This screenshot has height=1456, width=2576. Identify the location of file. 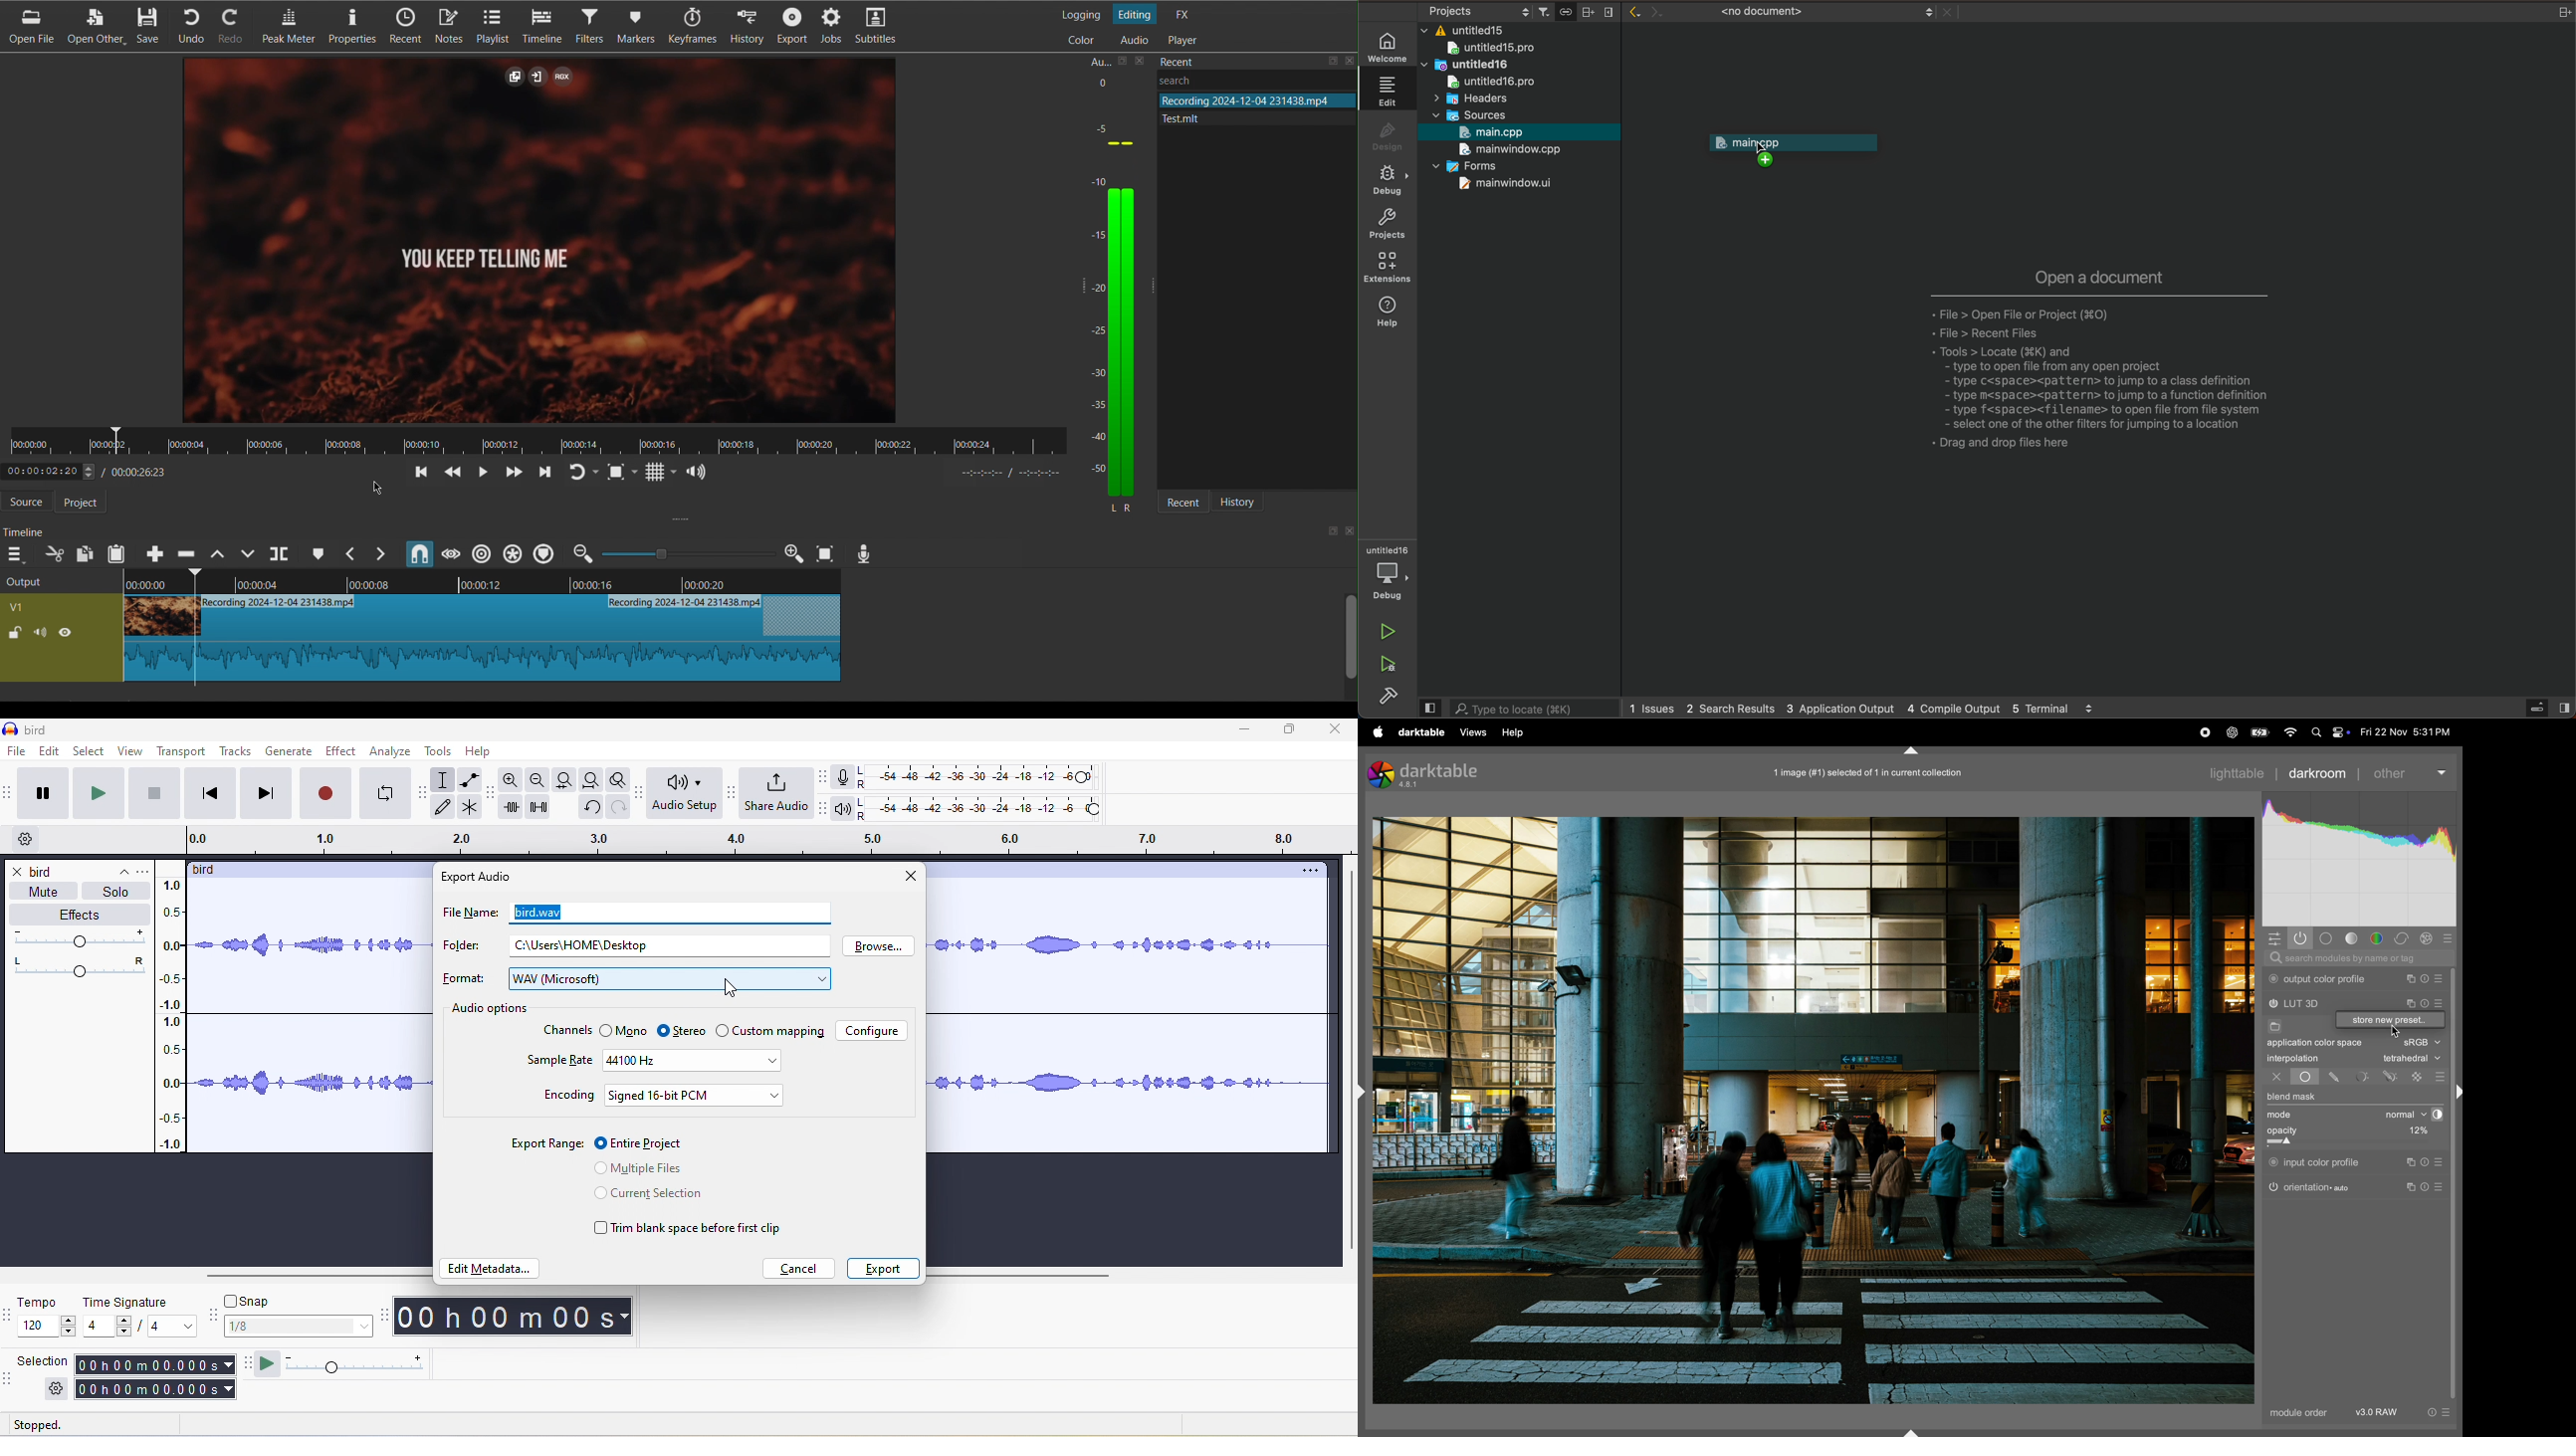
(1244, 117).